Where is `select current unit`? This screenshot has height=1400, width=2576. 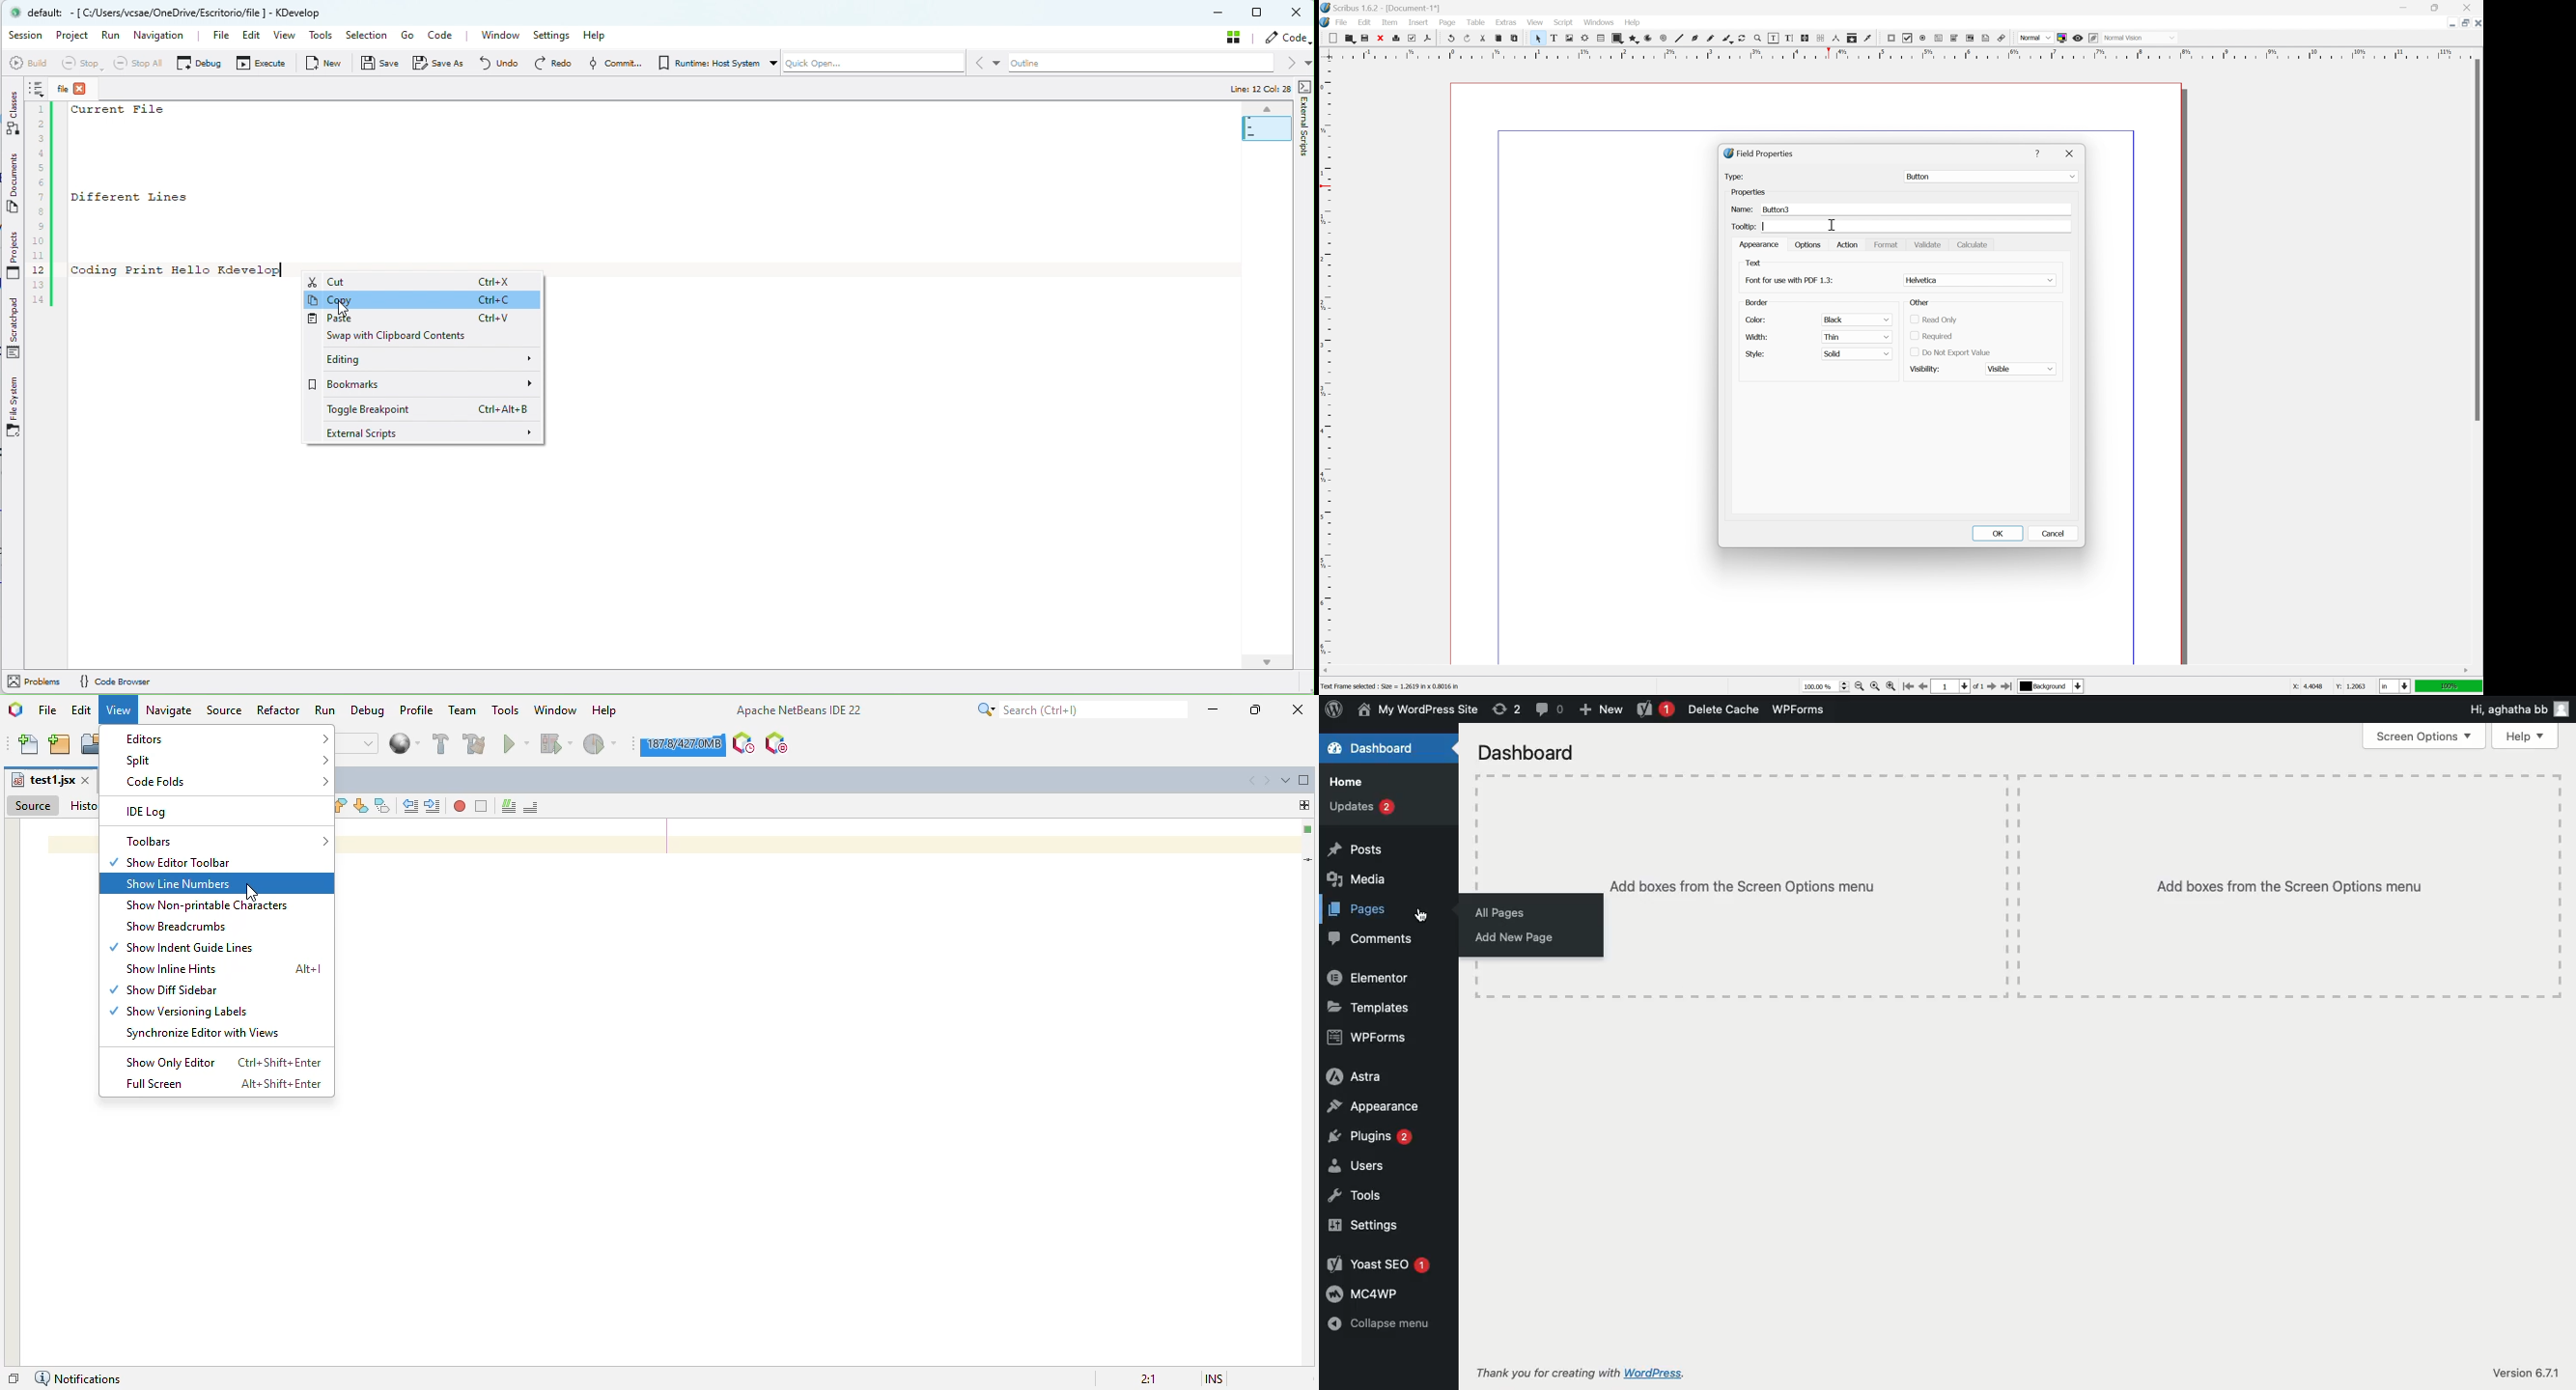 select current unit is located at coordinates (2395, 687).